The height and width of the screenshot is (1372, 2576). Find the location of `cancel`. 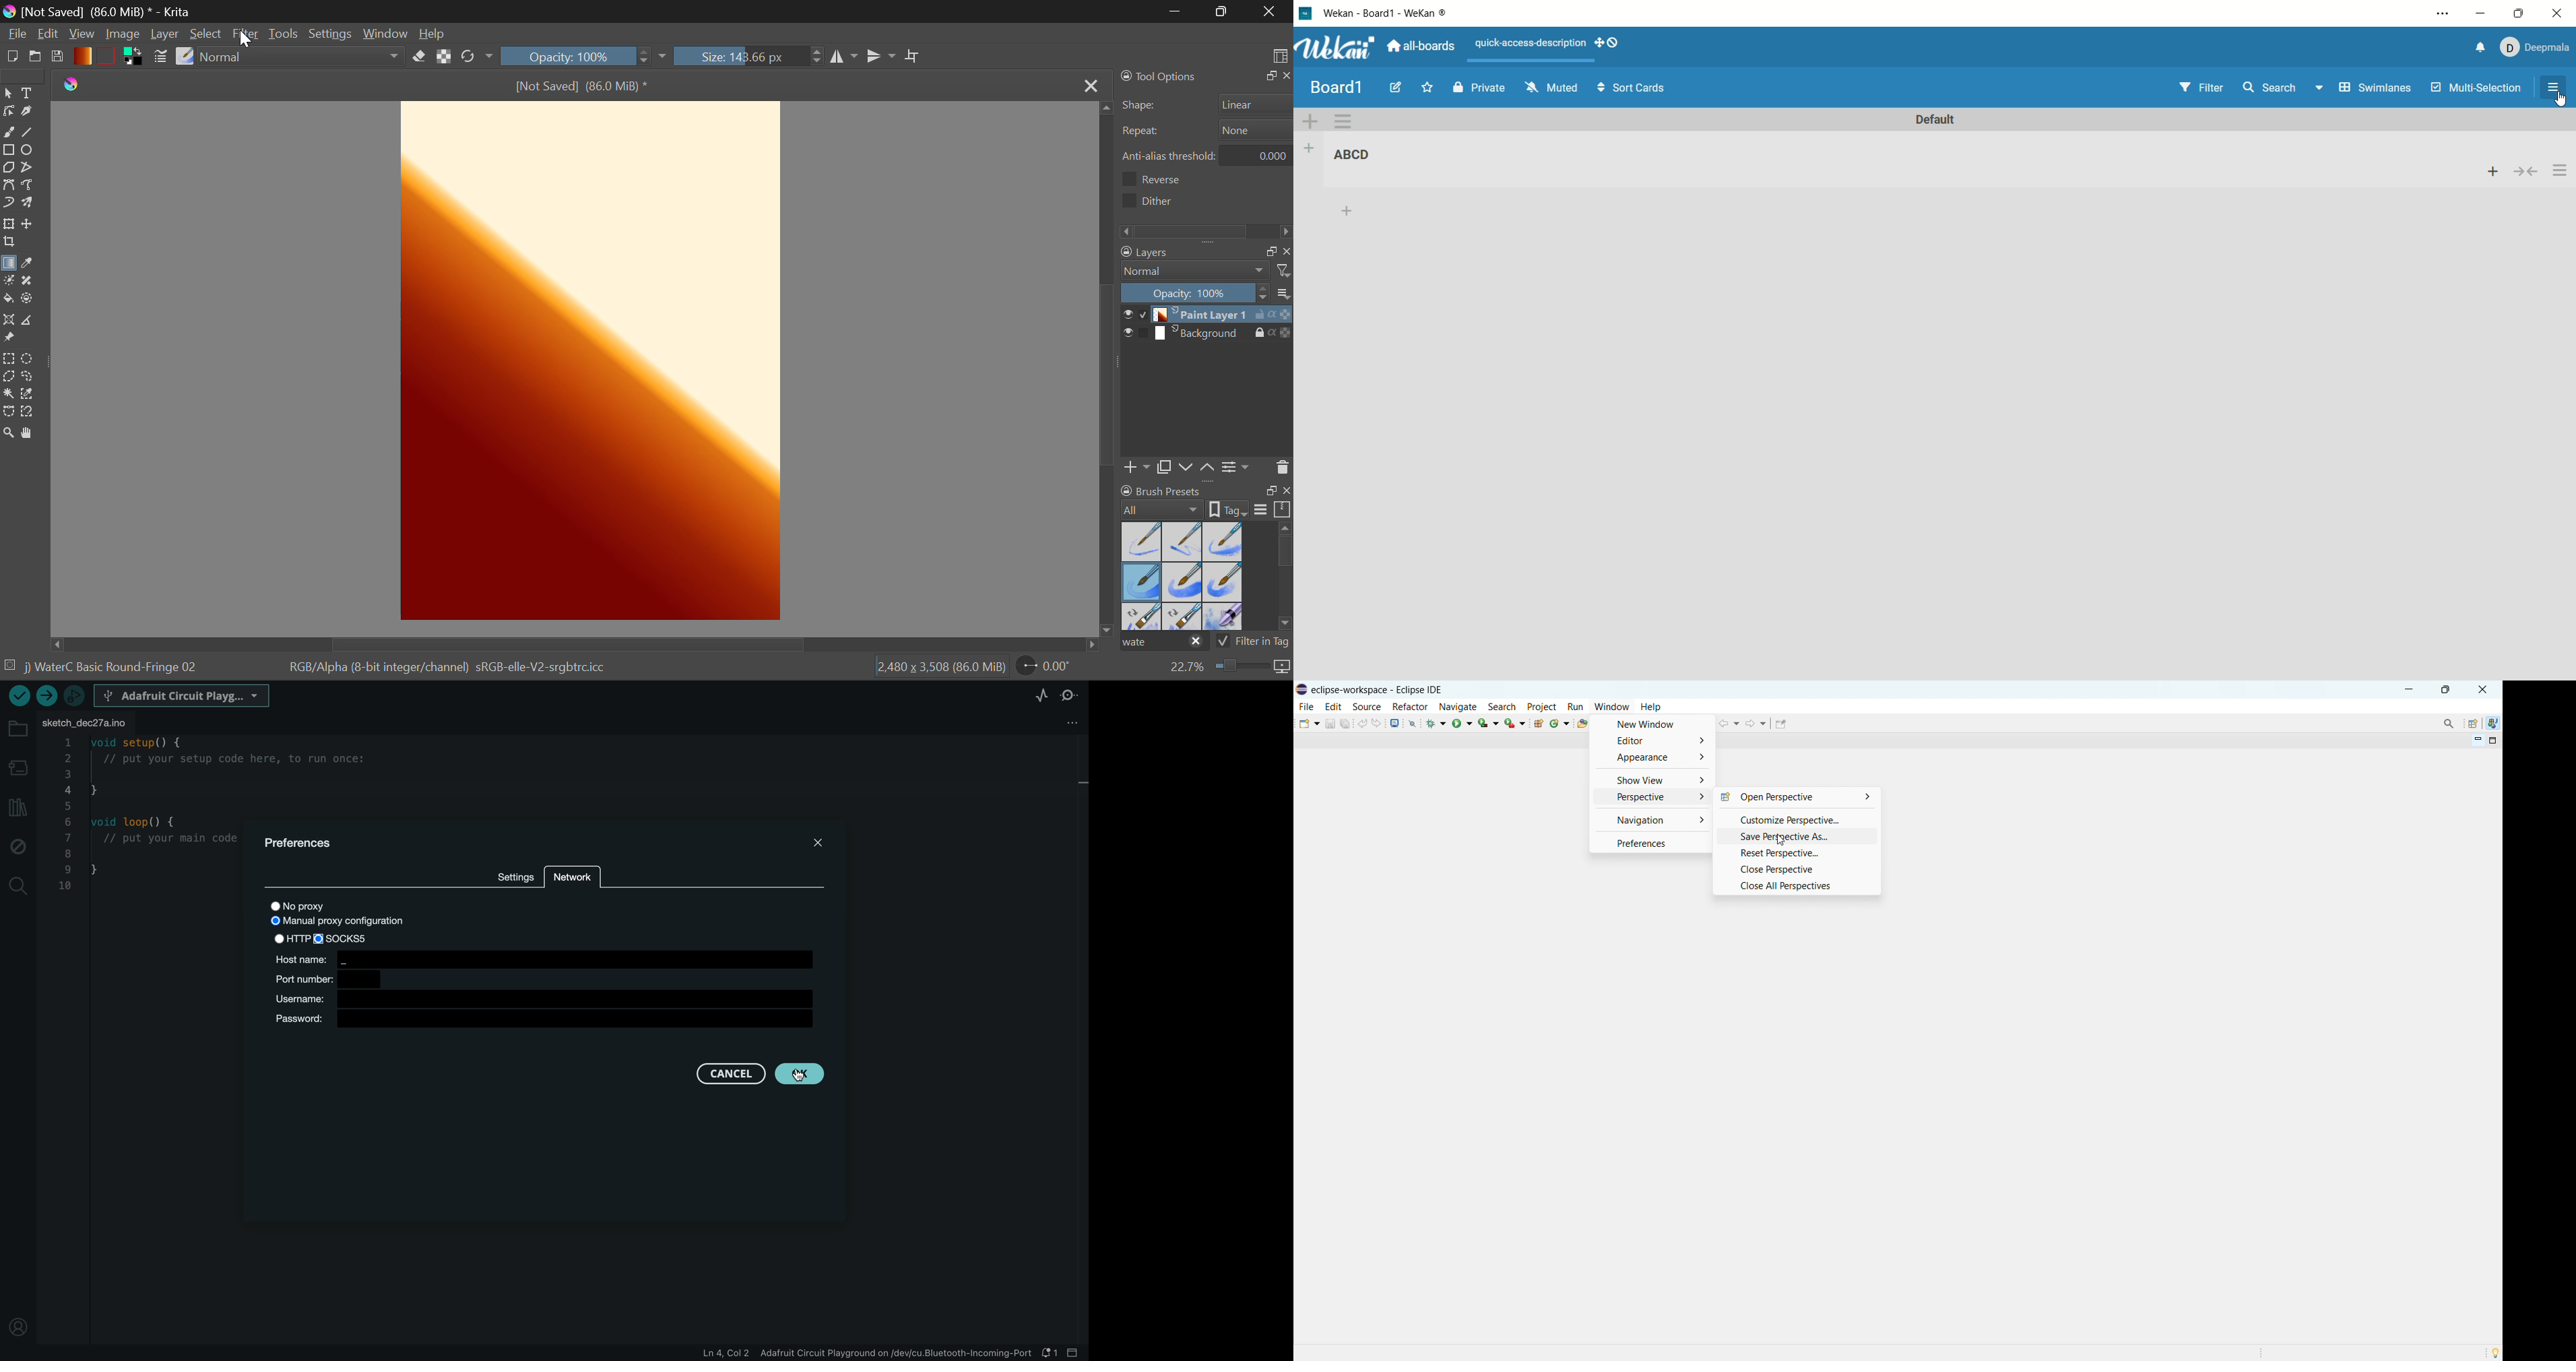

cancel is located at coordinates (726, 1076).